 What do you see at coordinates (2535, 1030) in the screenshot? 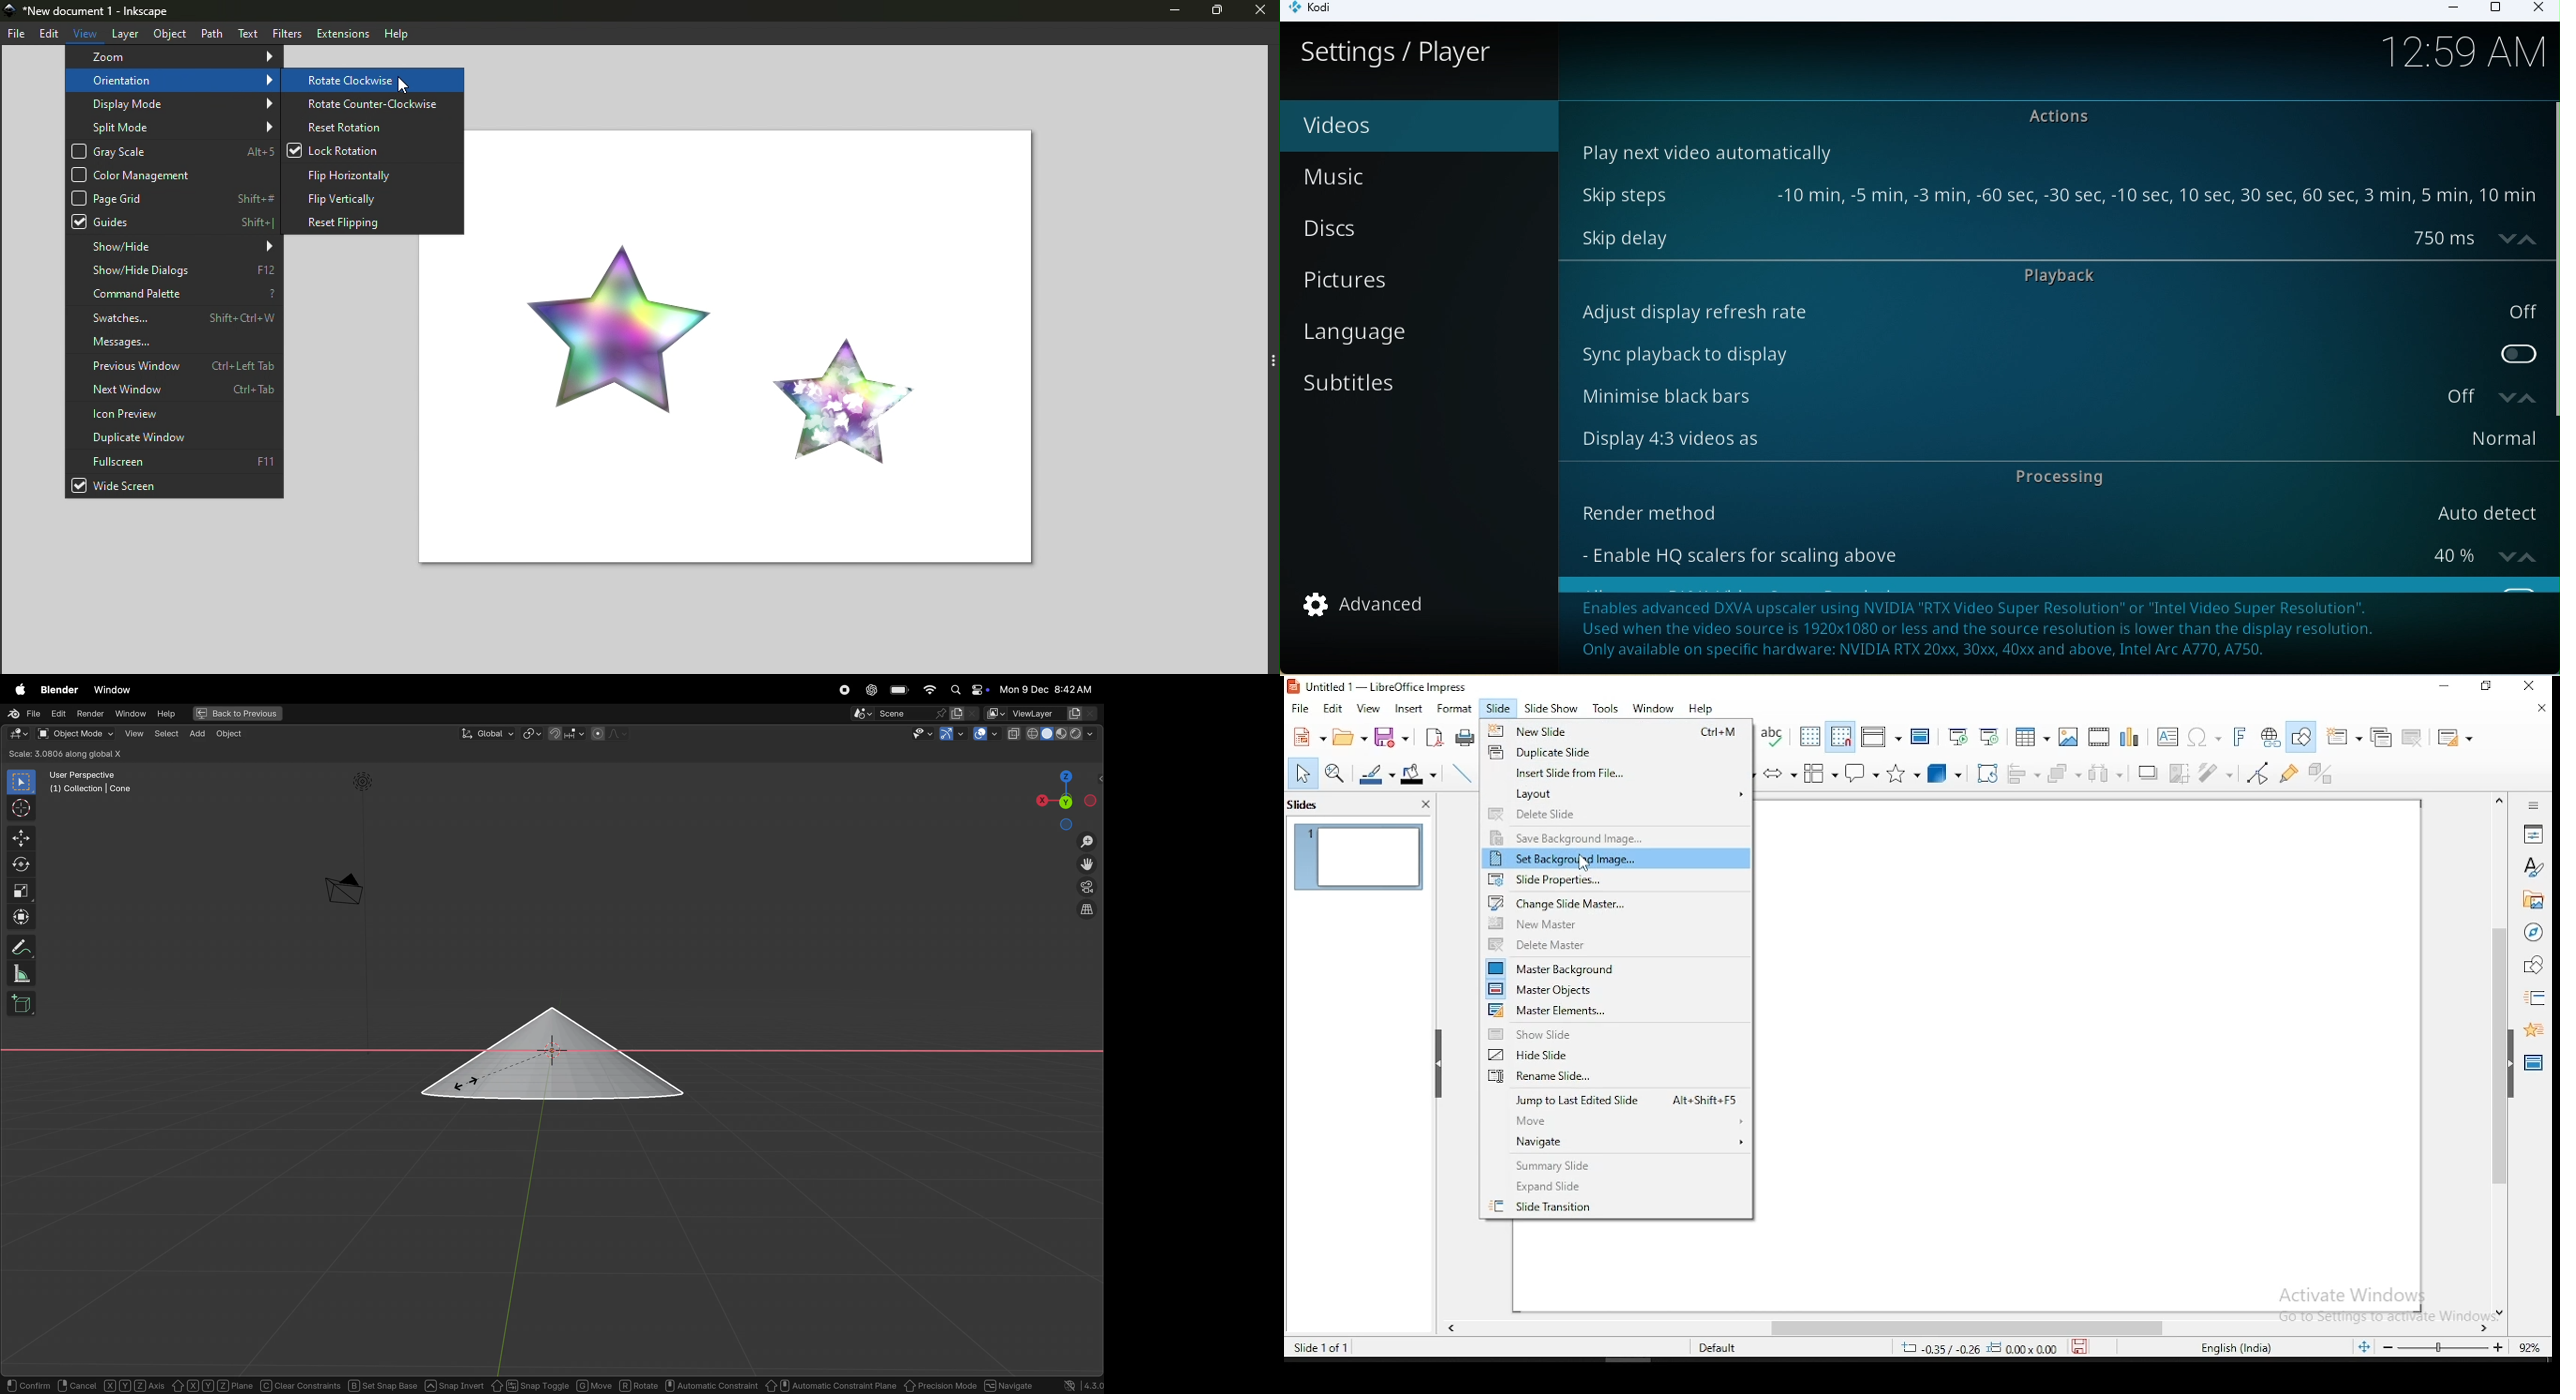
I see `animation` at bounding box center [2535, 1030].